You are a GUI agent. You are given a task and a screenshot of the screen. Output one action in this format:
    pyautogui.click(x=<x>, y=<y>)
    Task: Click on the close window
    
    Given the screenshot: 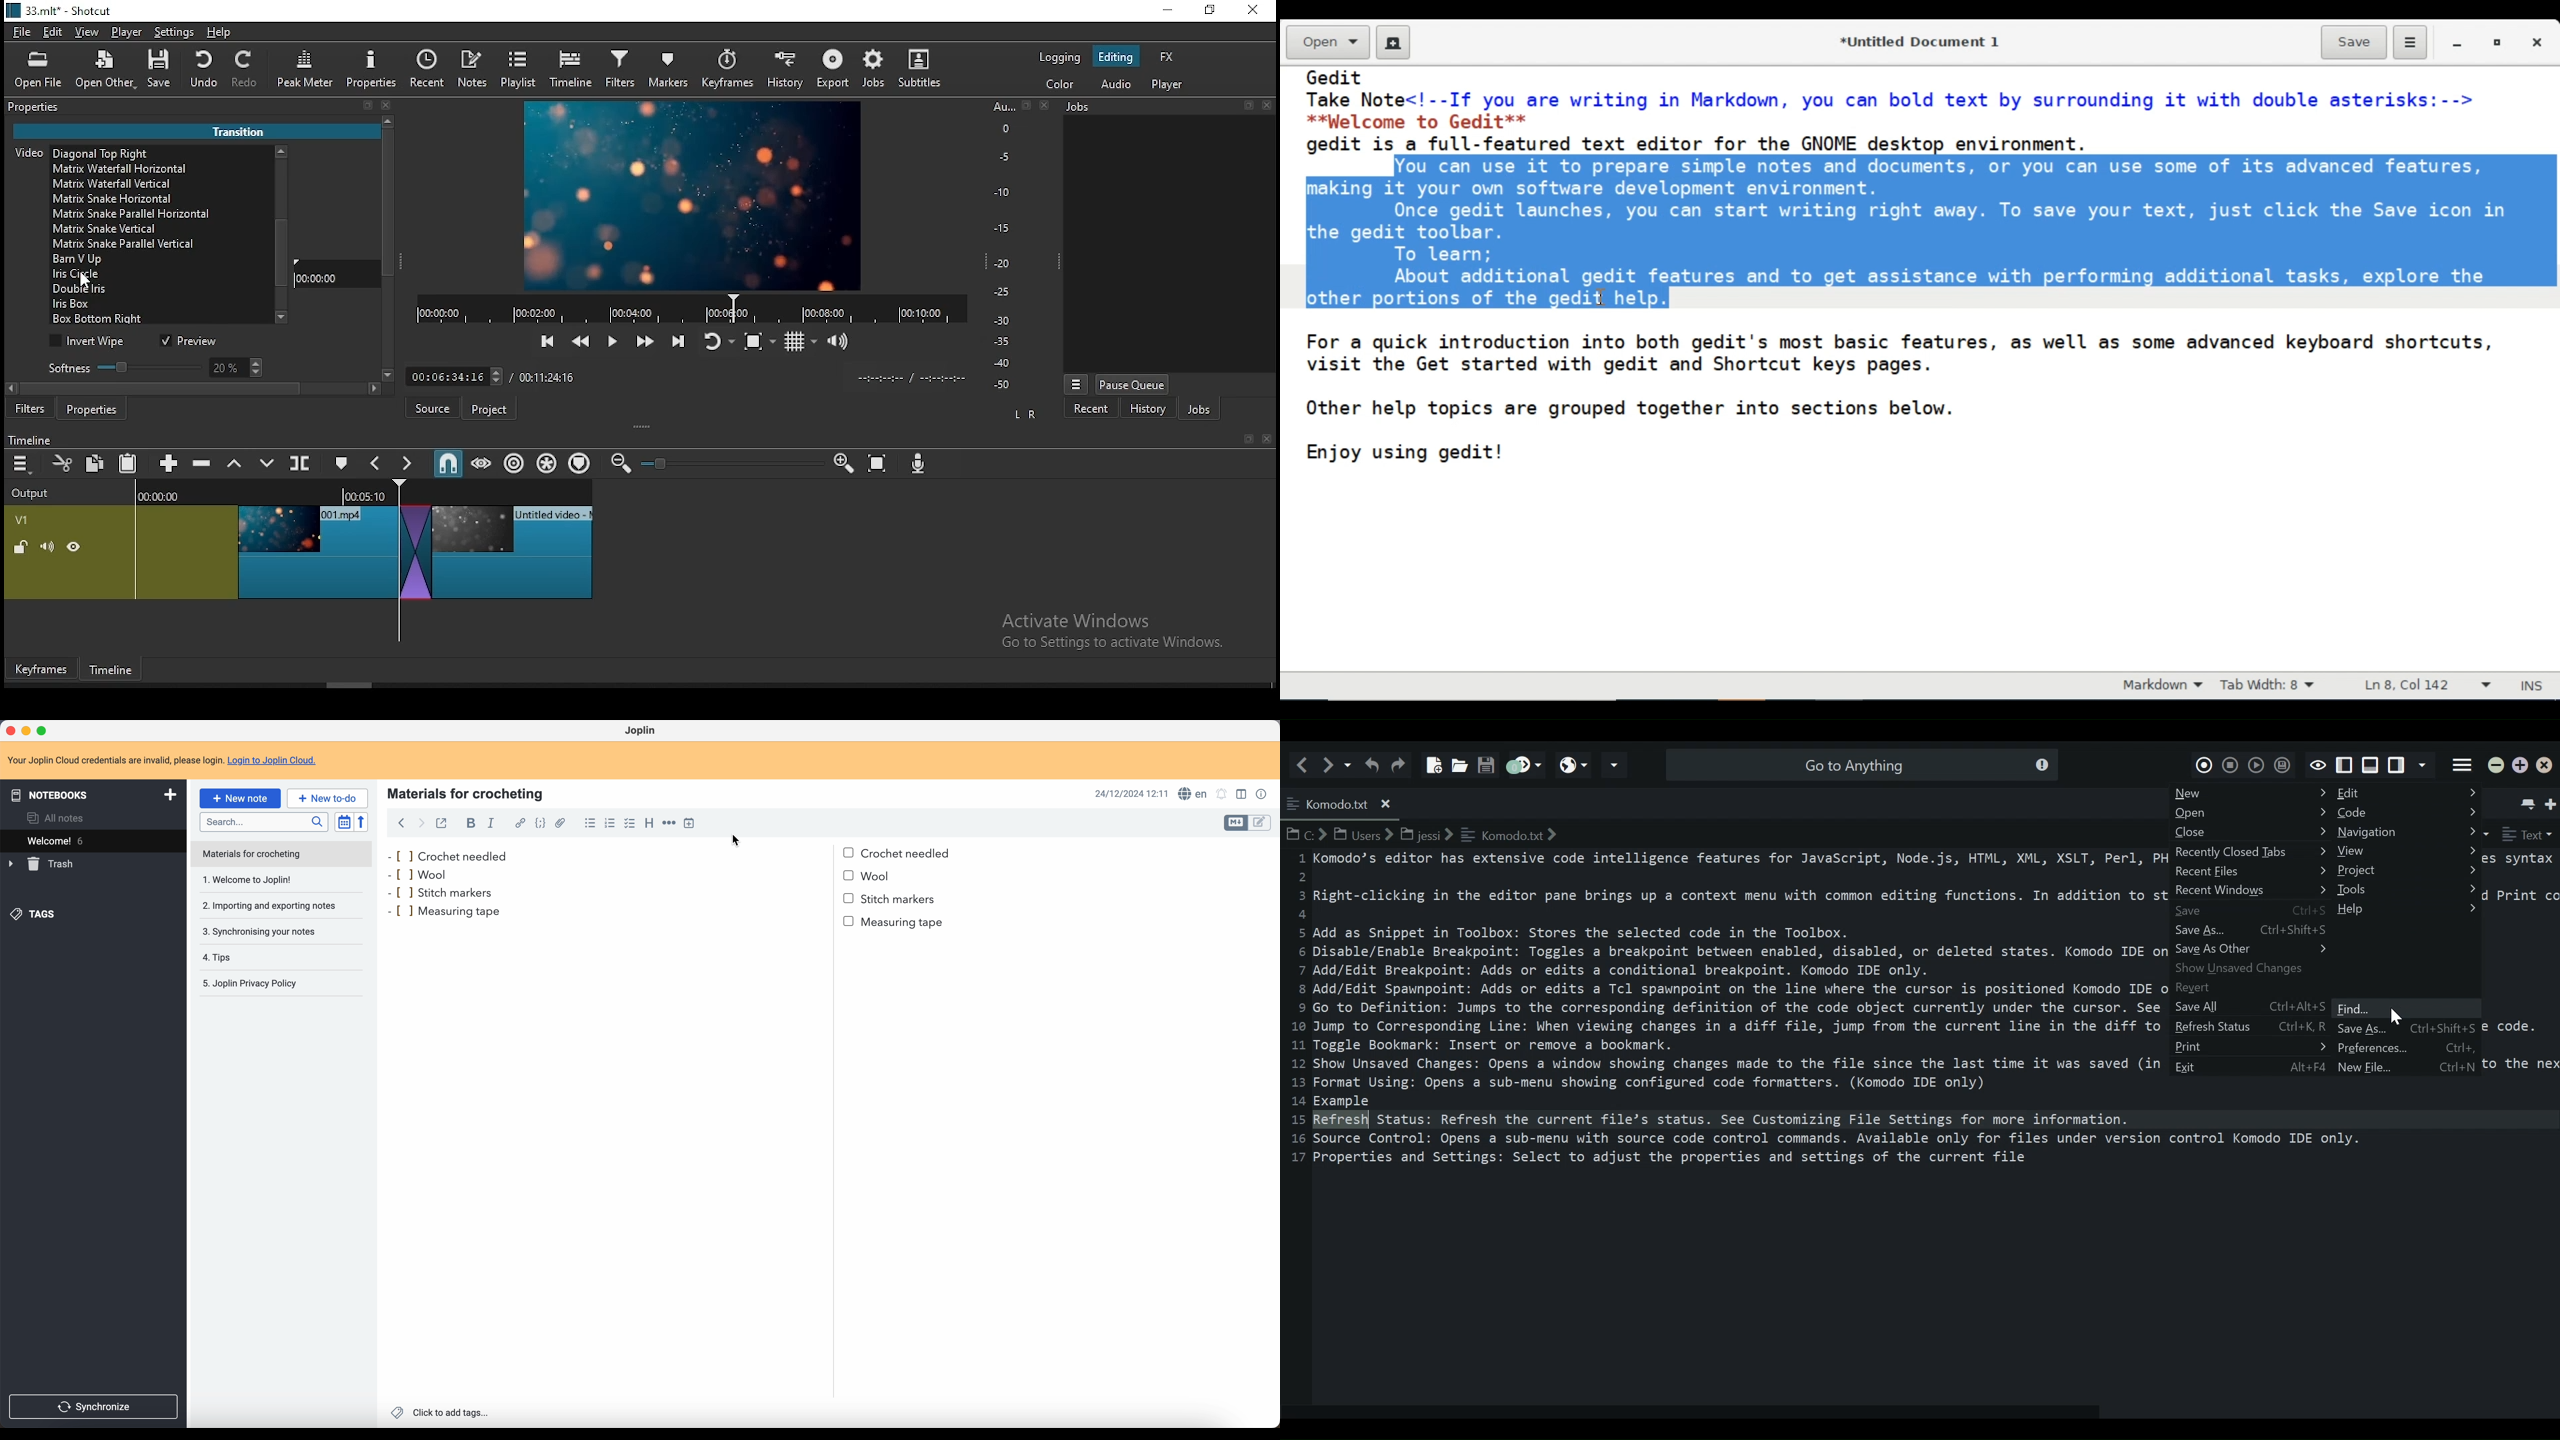 What is the action you would take?
    pyautogui.click(x=1252, y=11)
    